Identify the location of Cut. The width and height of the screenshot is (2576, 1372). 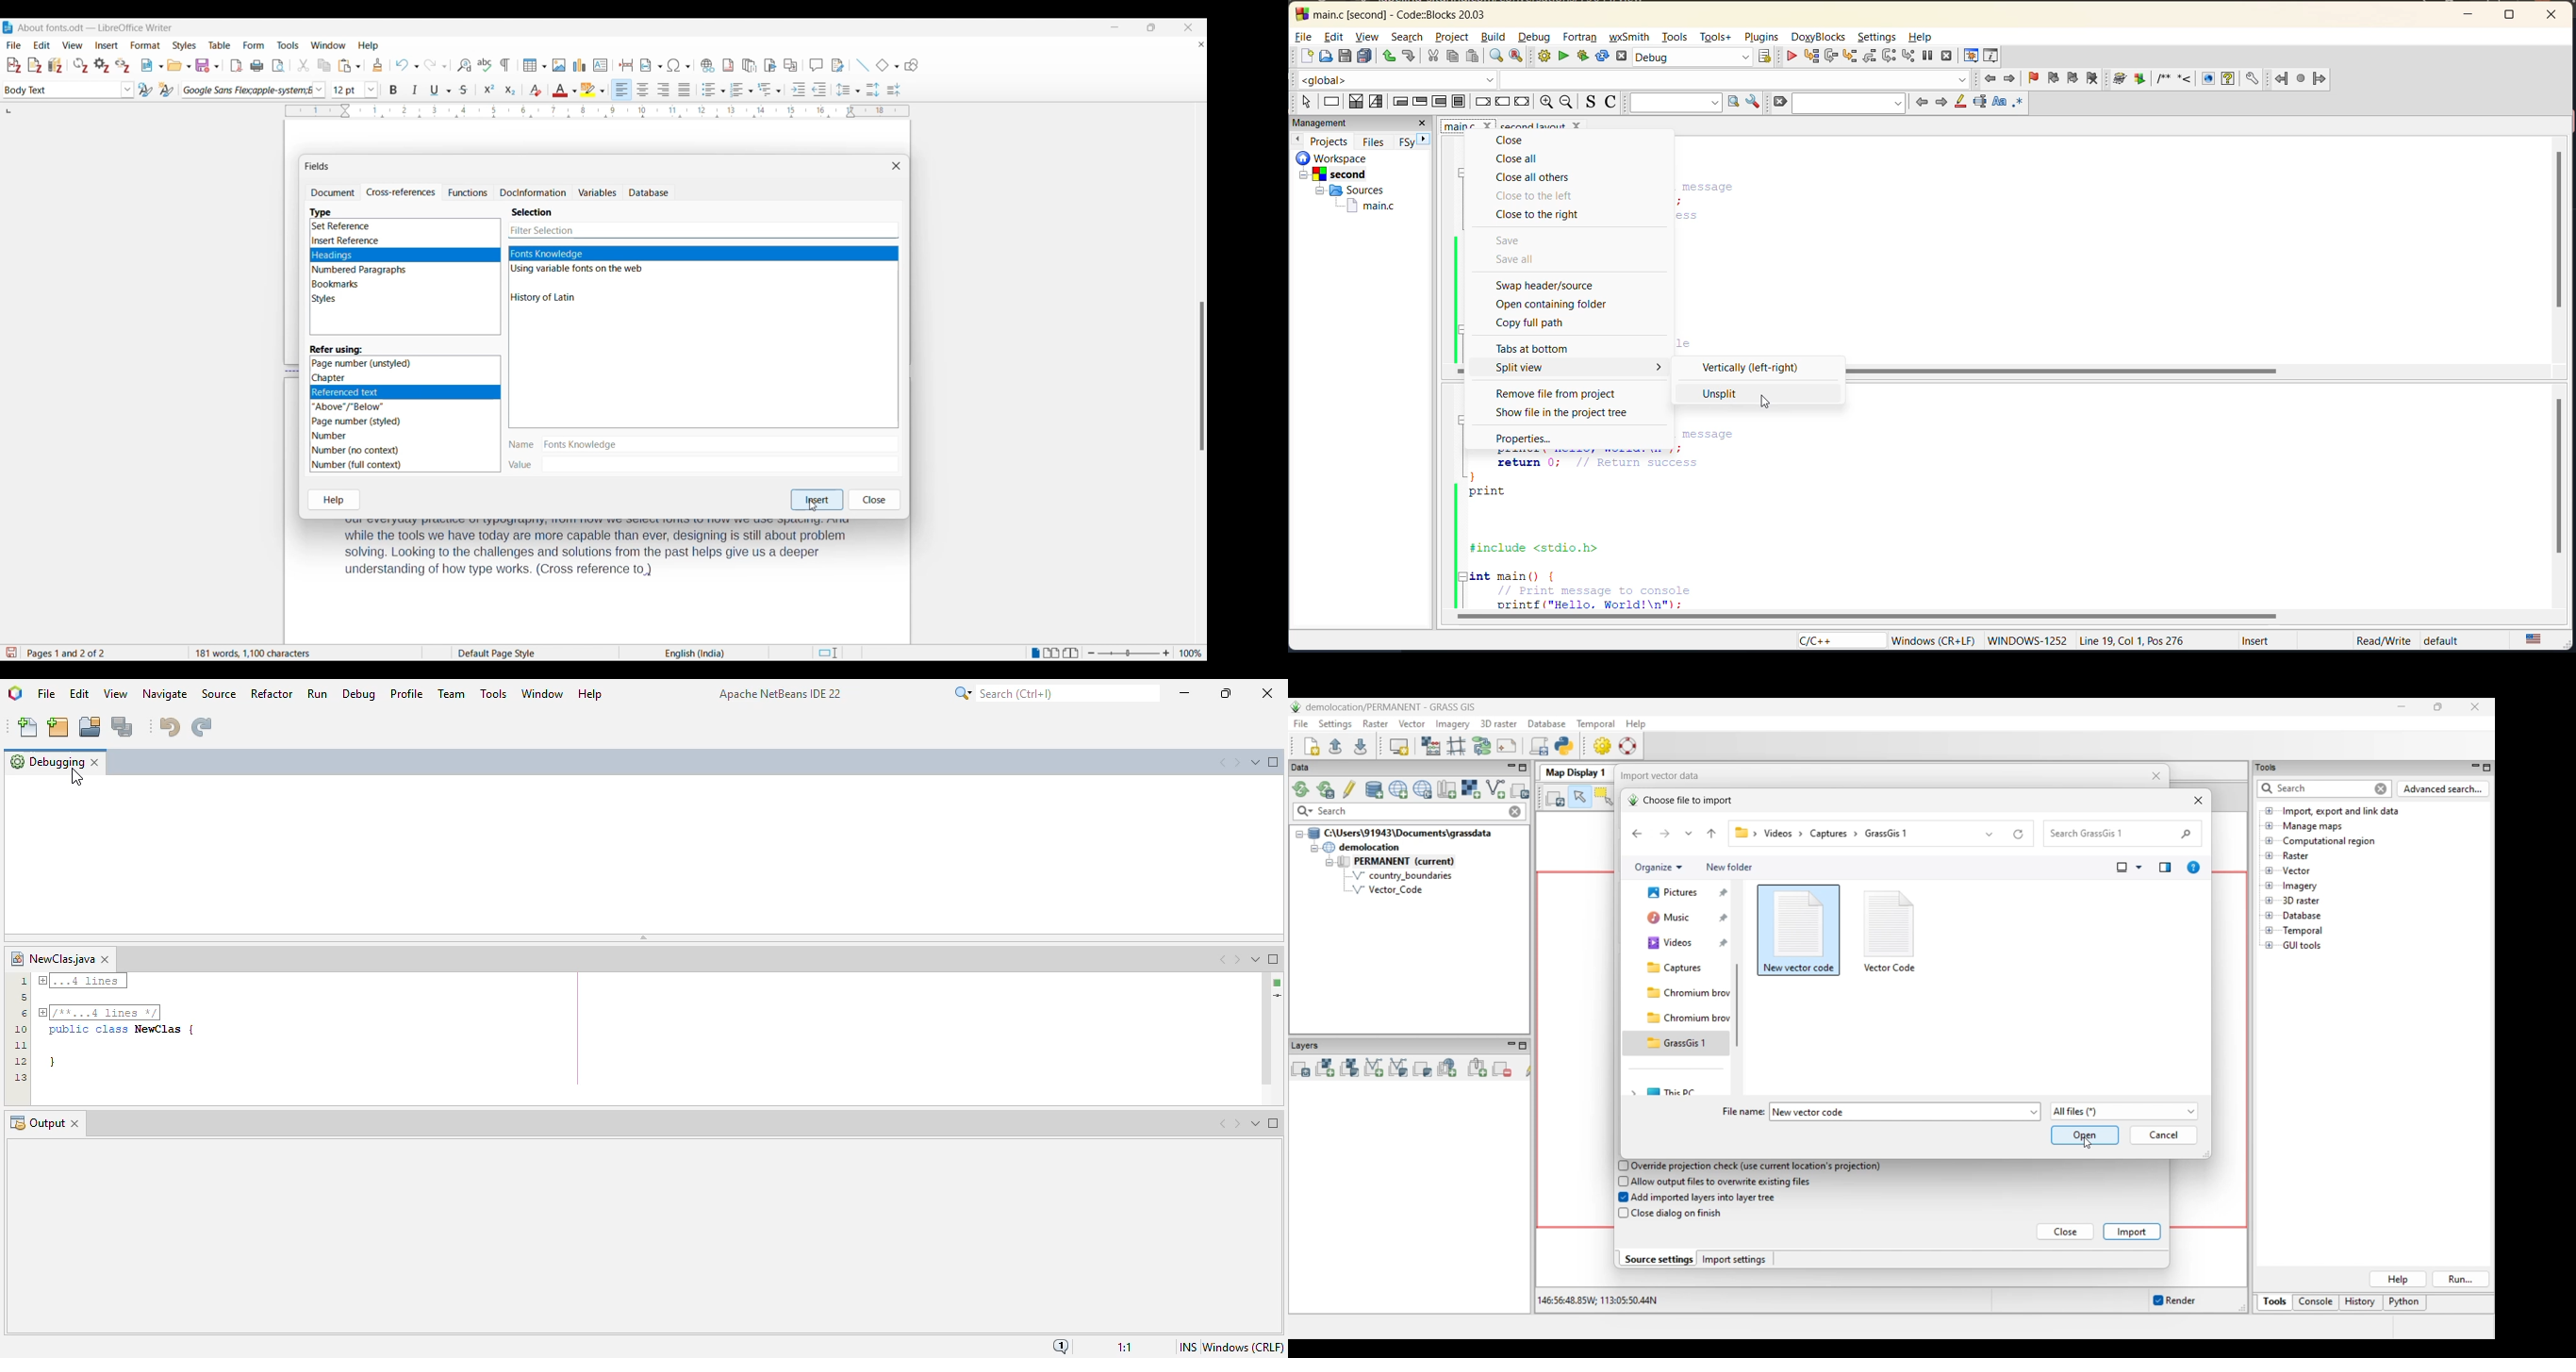
(304, 65).